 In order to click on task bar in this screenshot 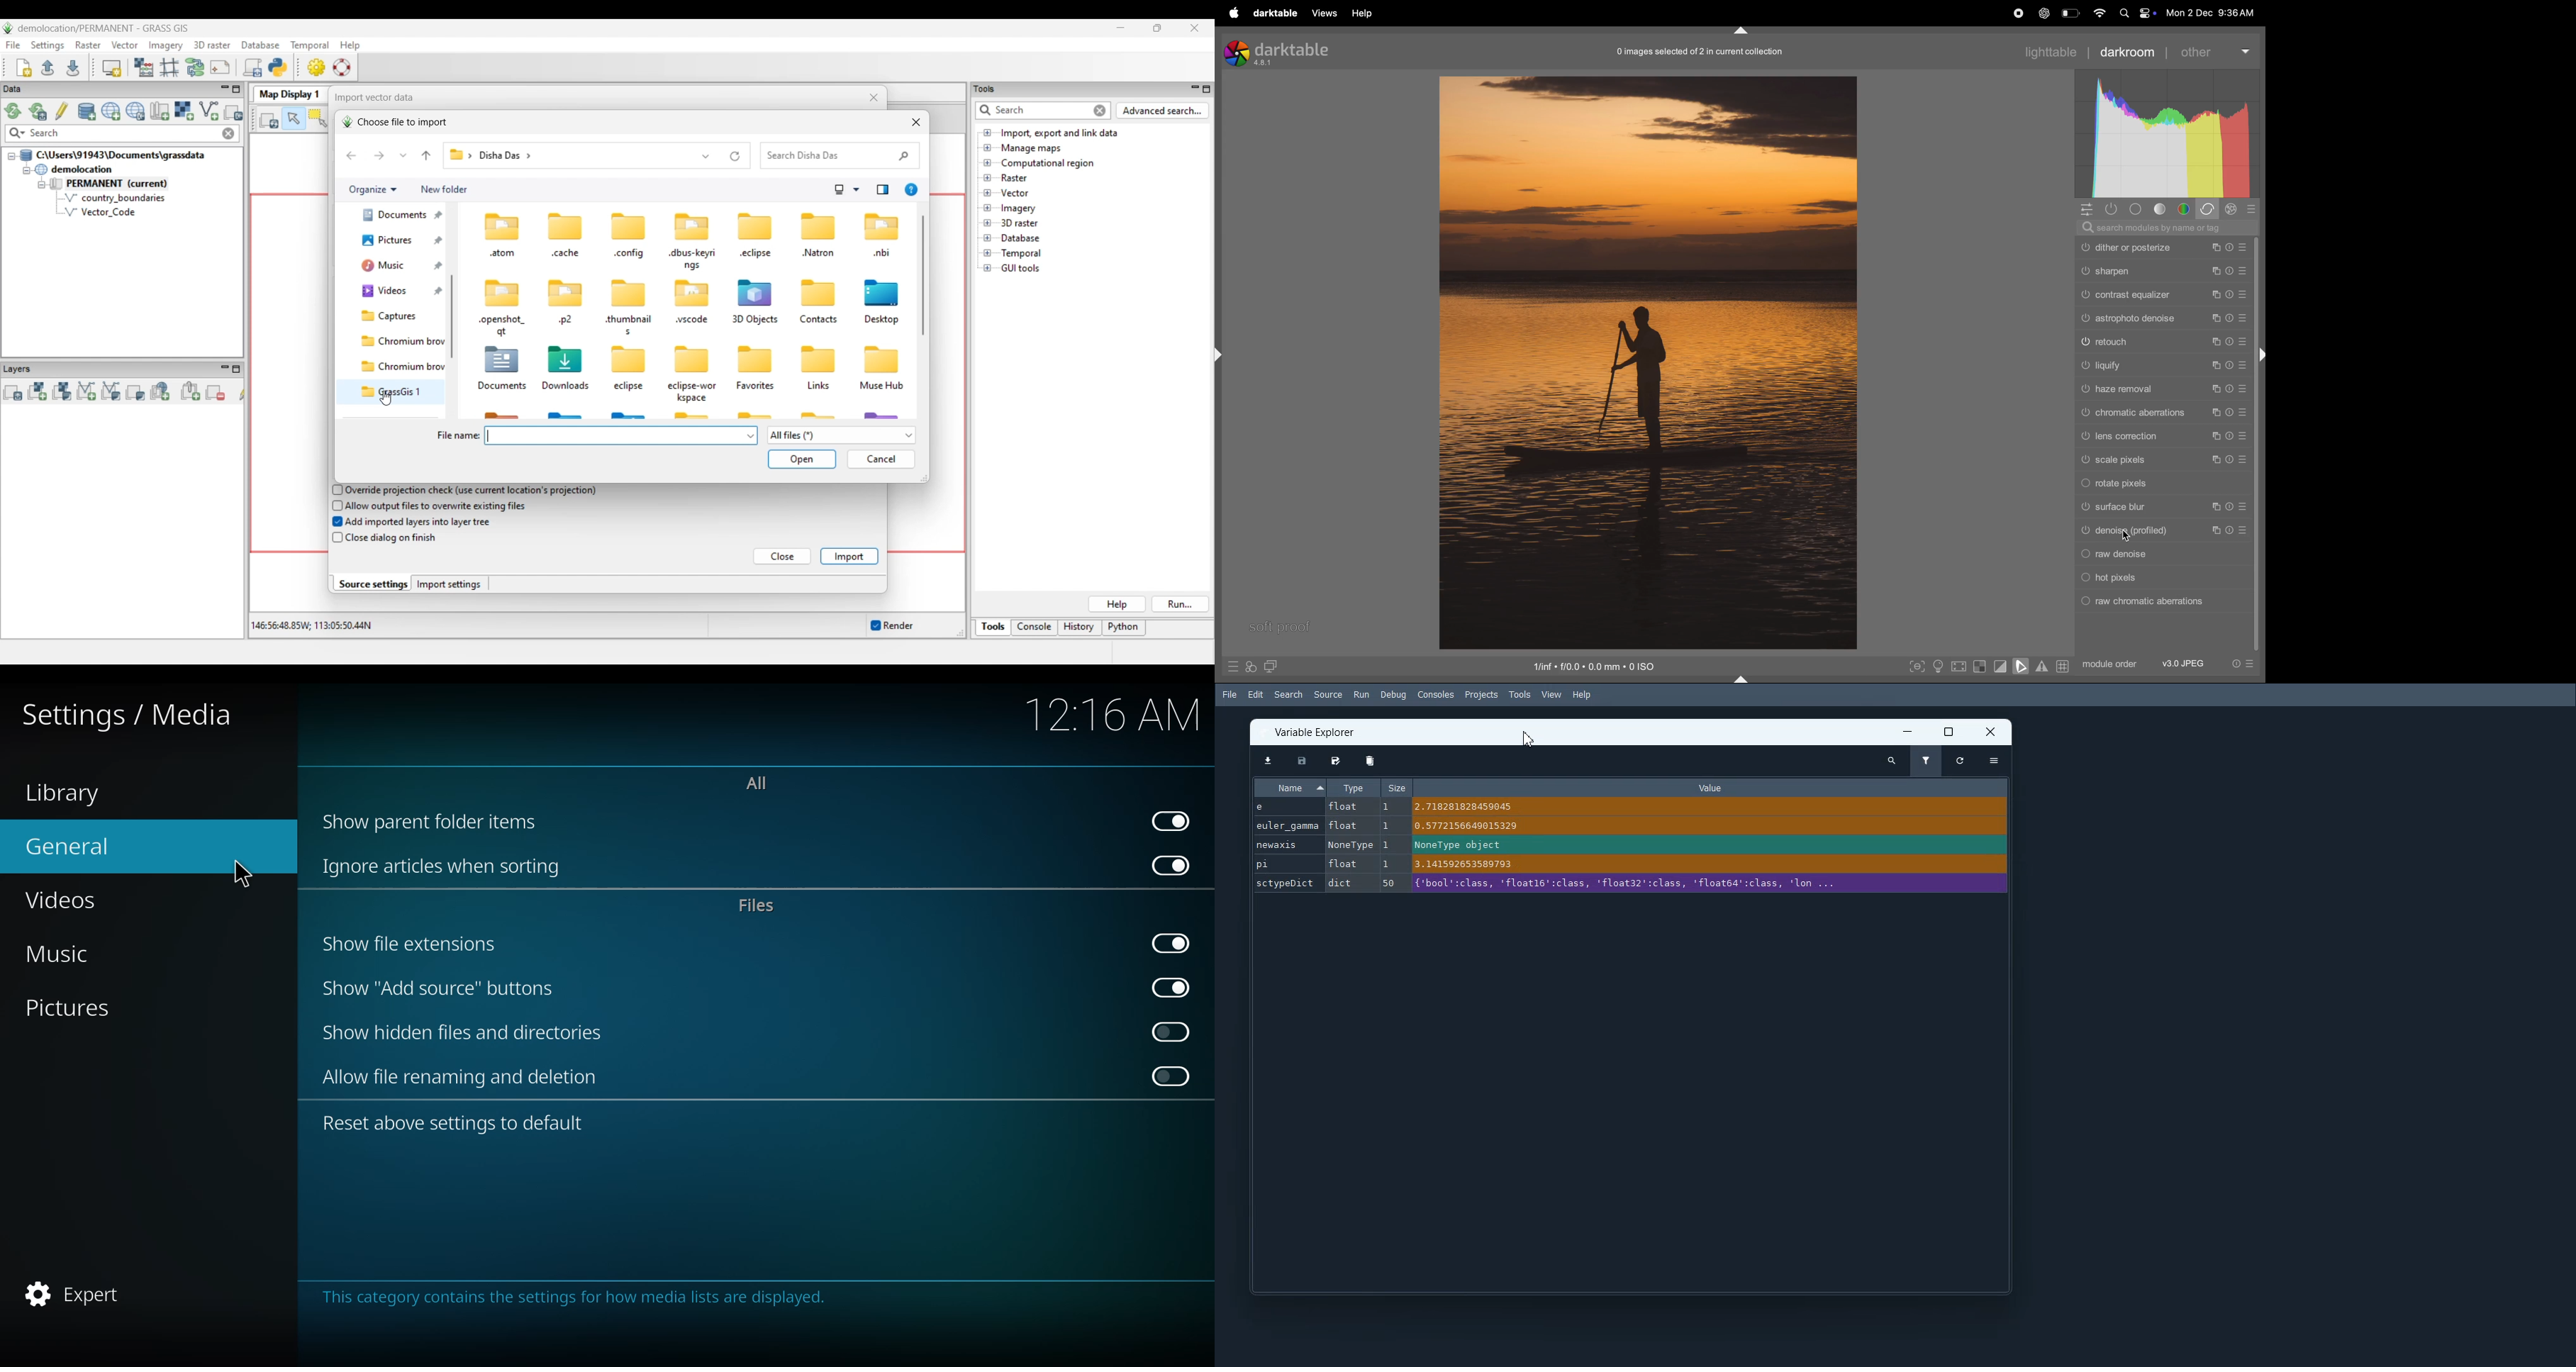, I will do `click(2259, 444)`.